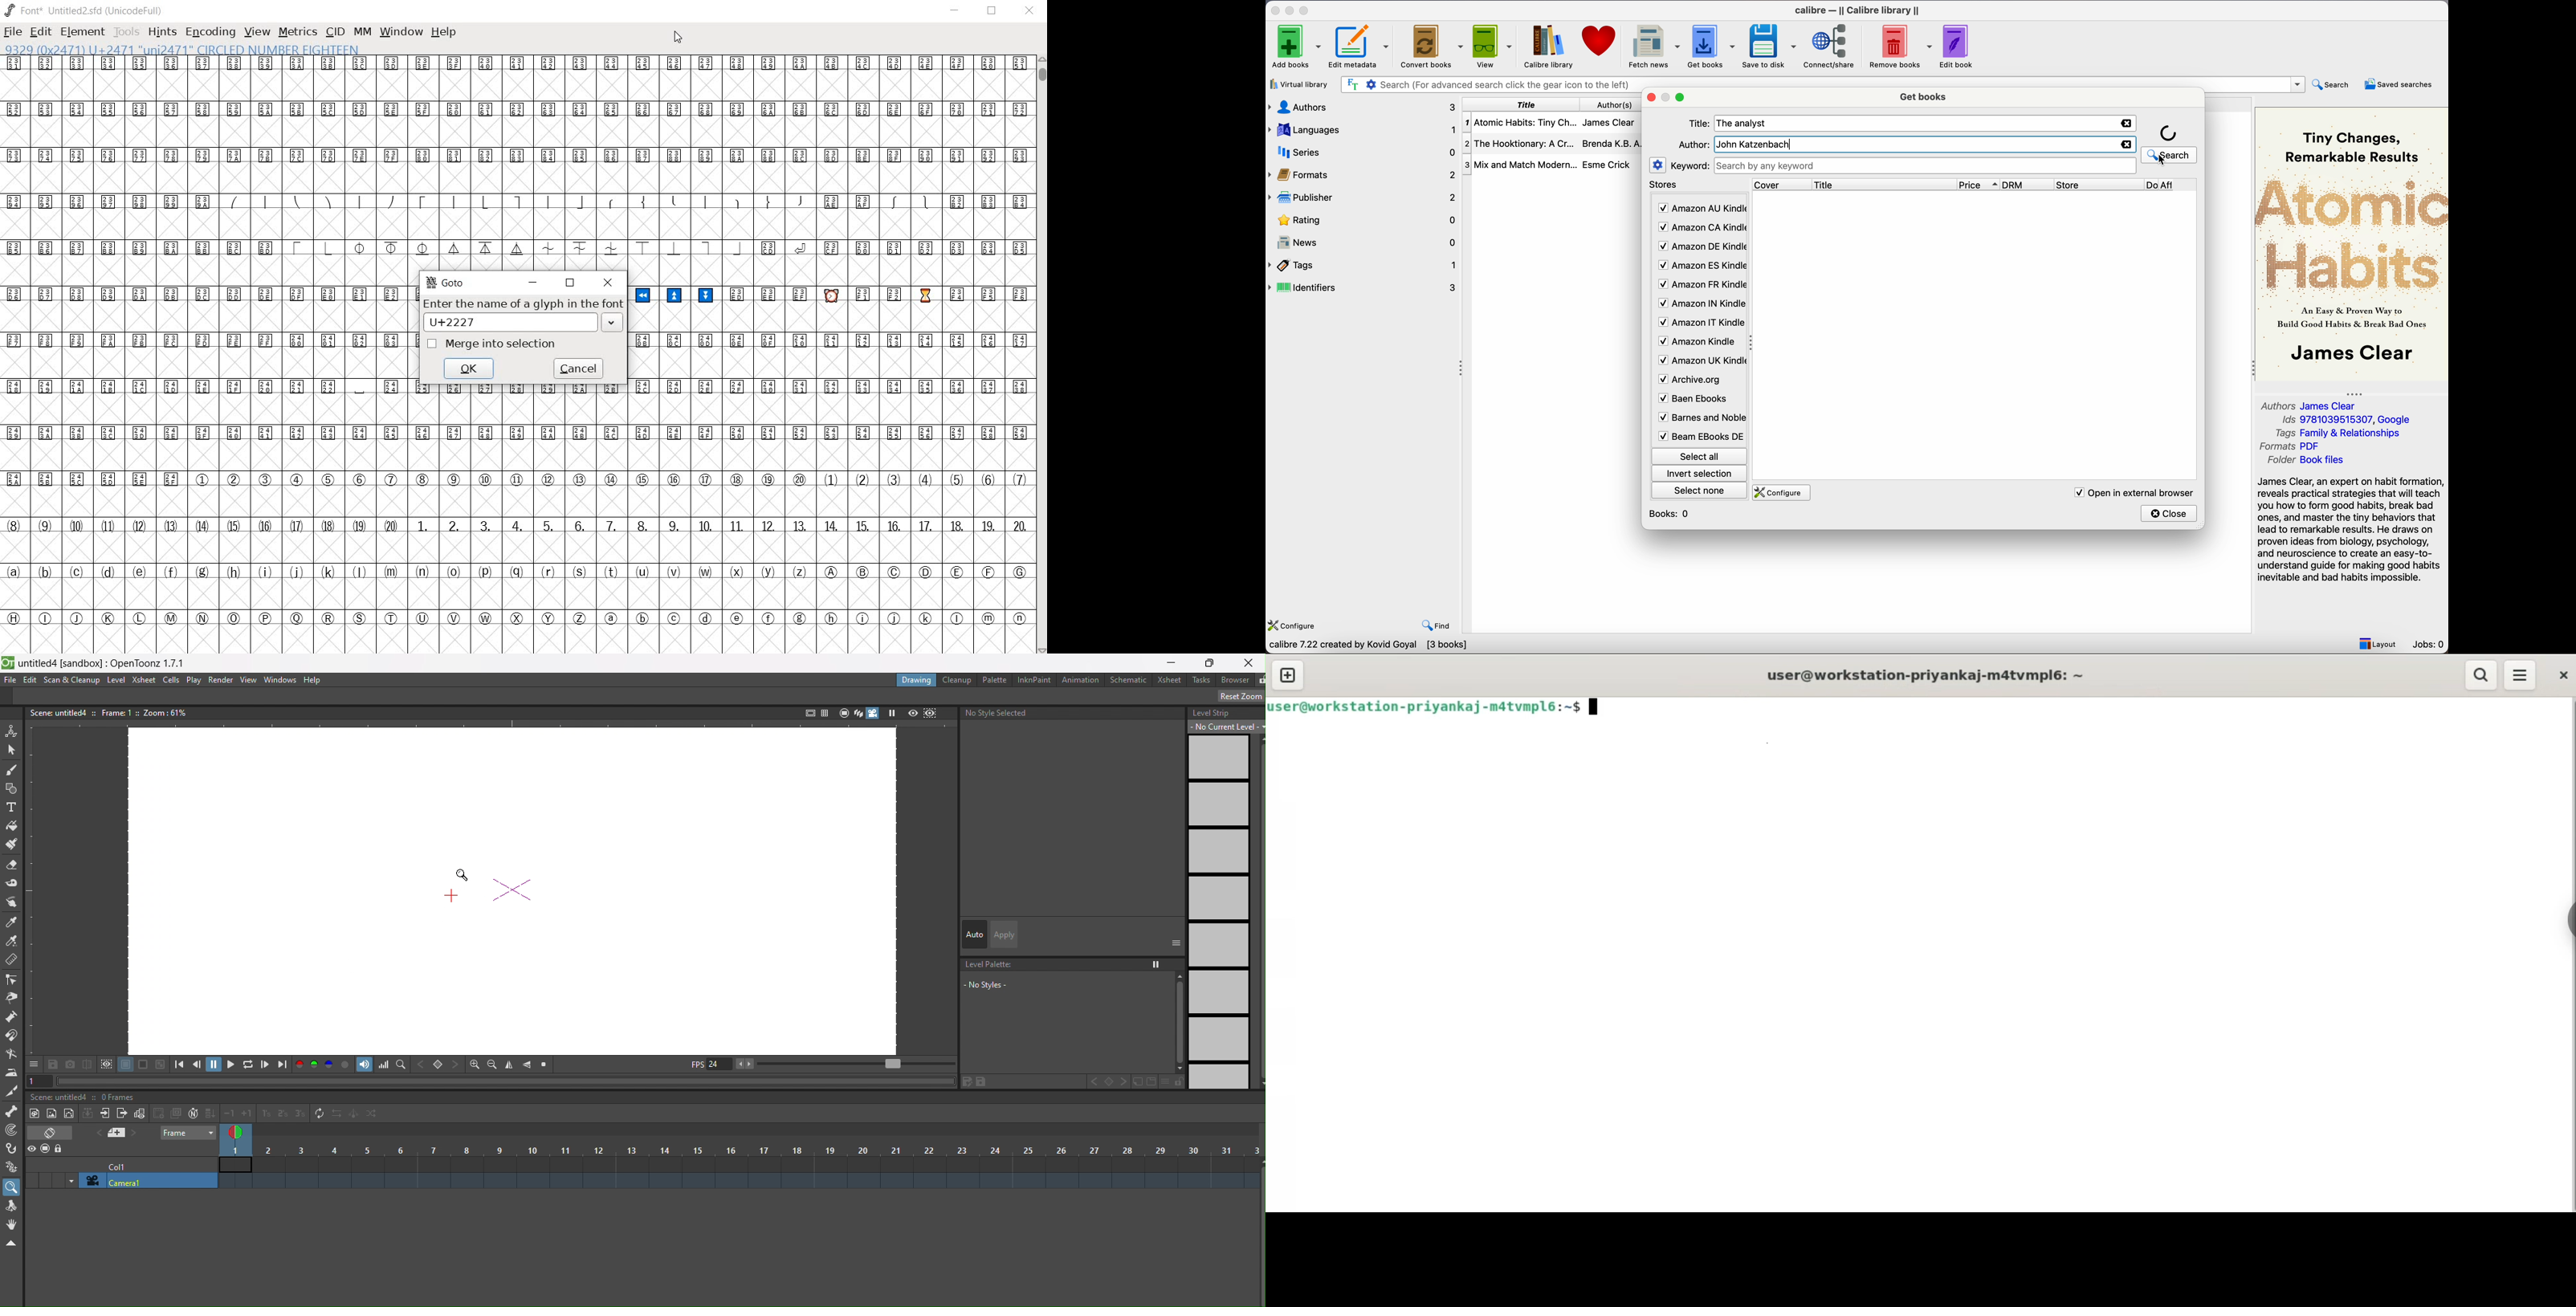  I want to click on Tags Family & Relationships, so click(2338, 434).